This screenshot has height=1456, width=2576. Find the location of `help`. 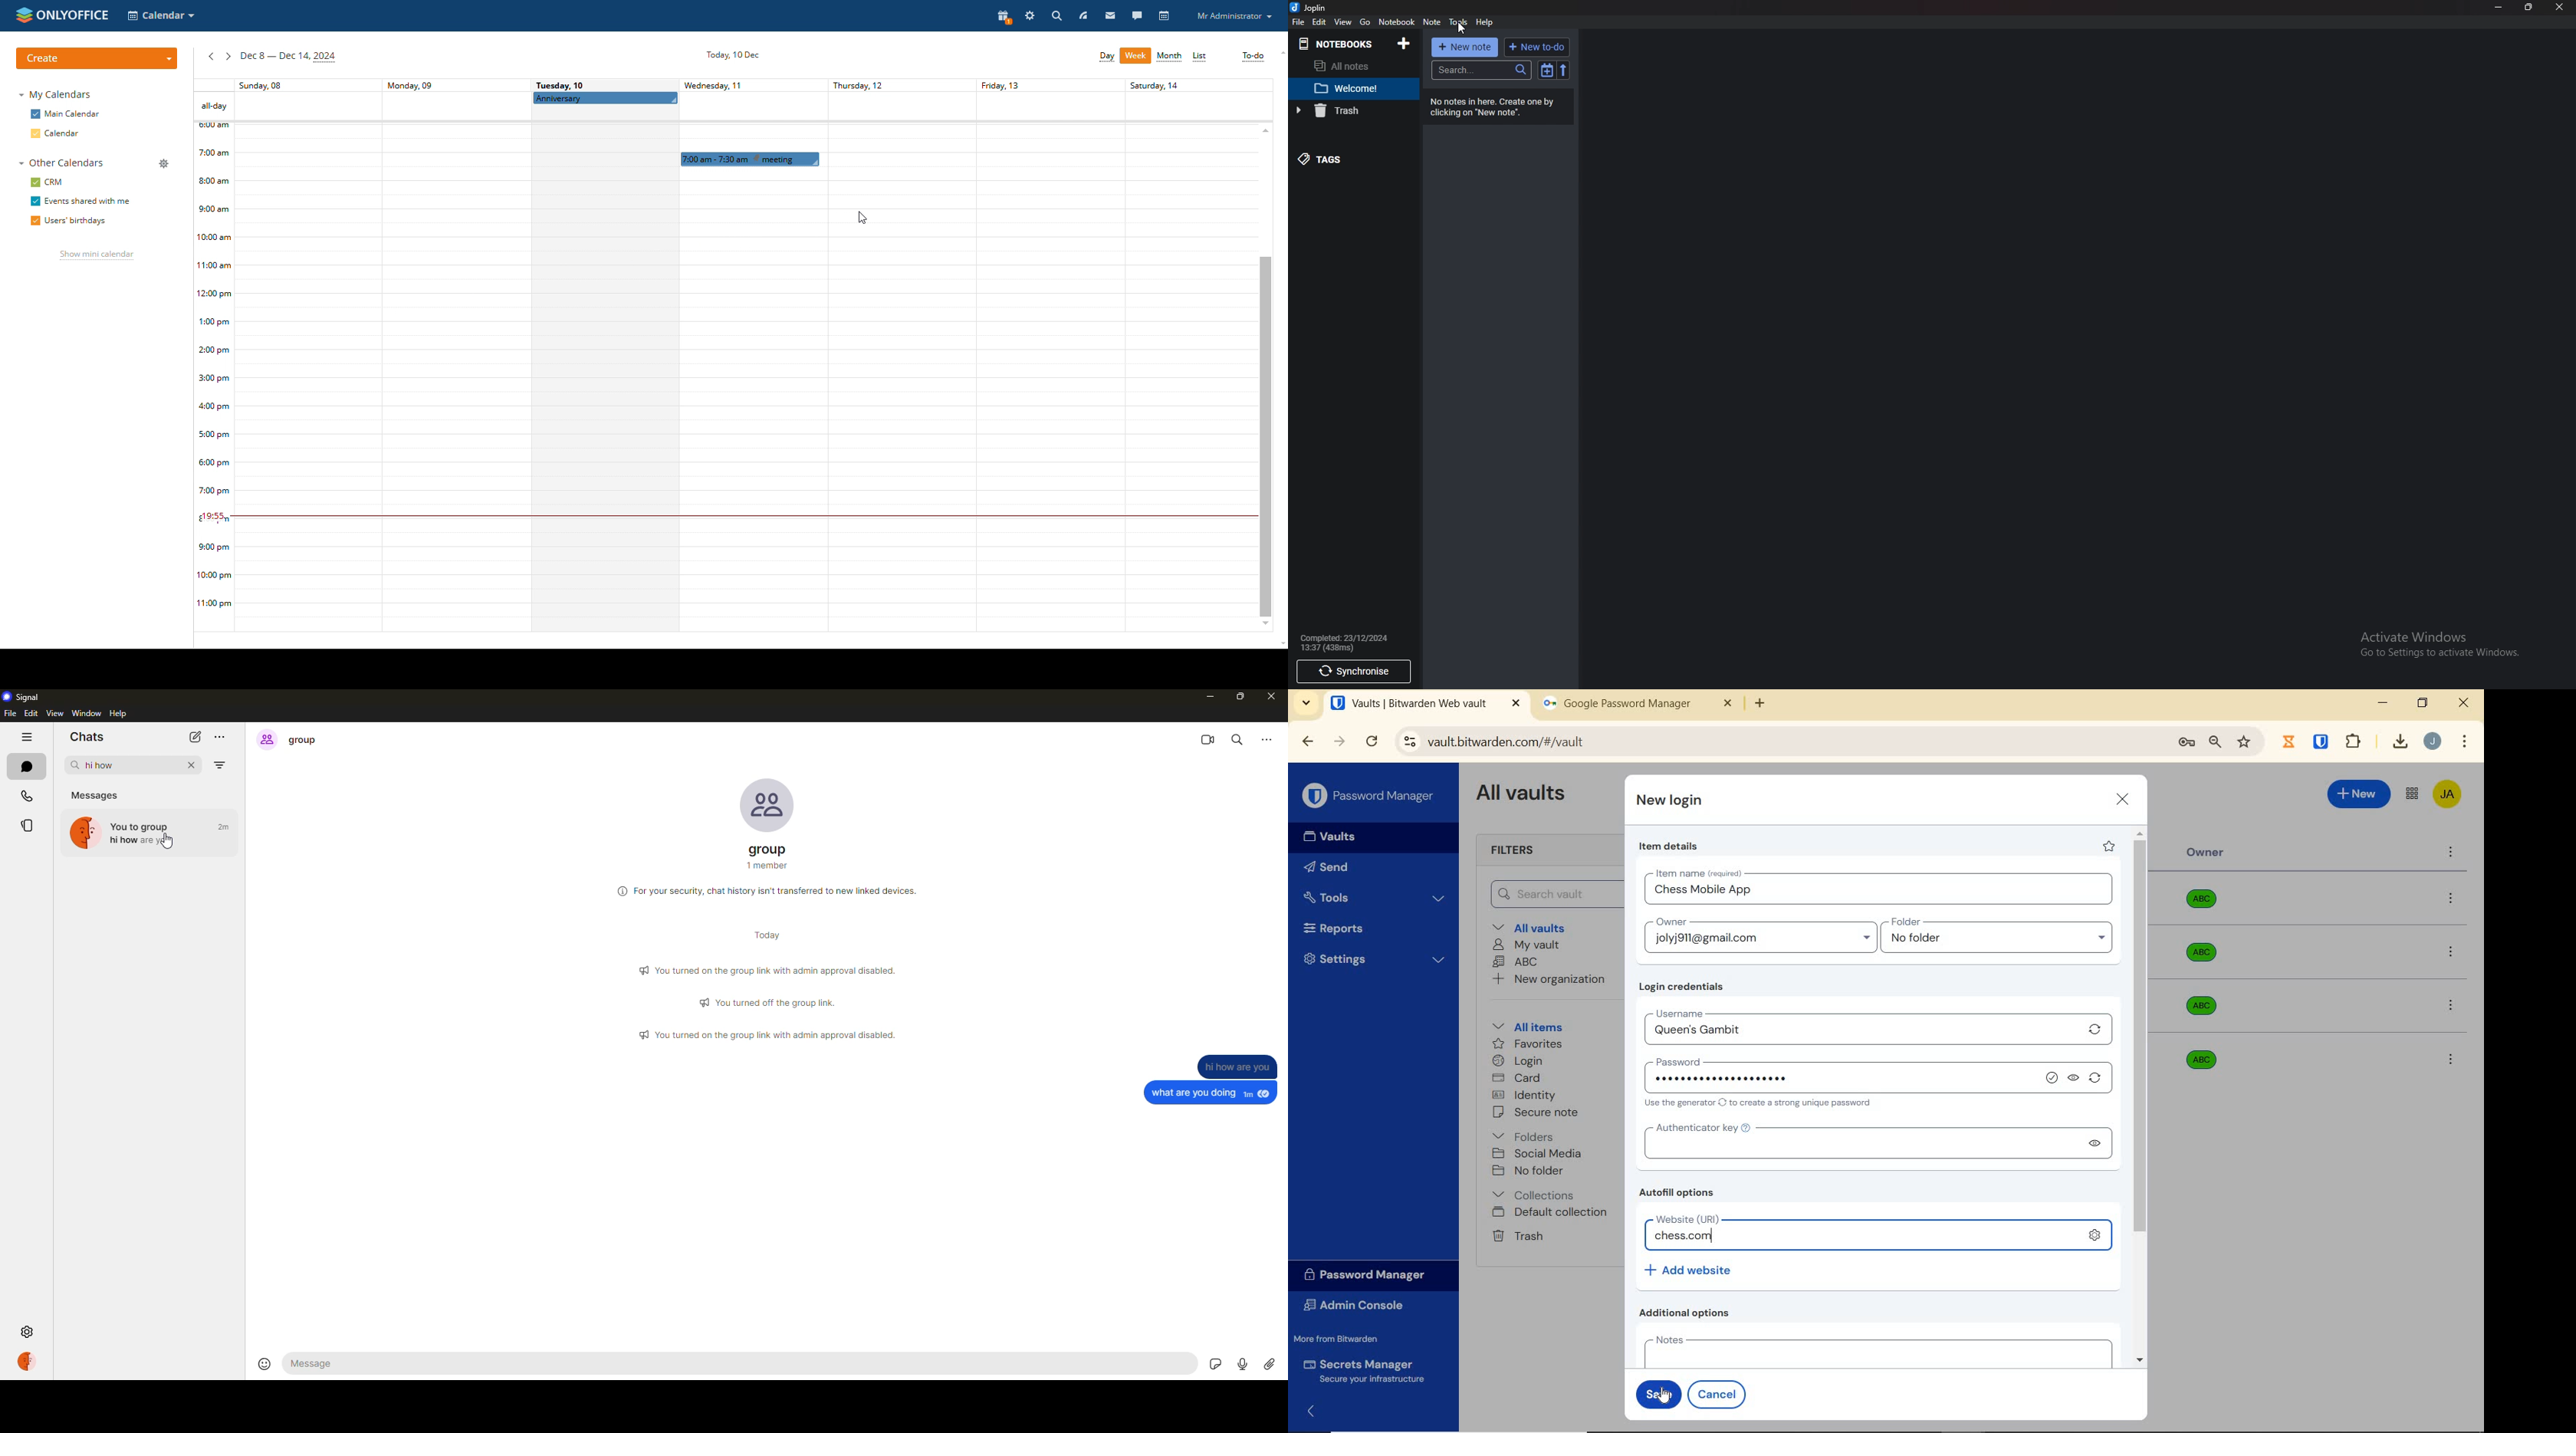

help is located at coordinates (1484, 23).